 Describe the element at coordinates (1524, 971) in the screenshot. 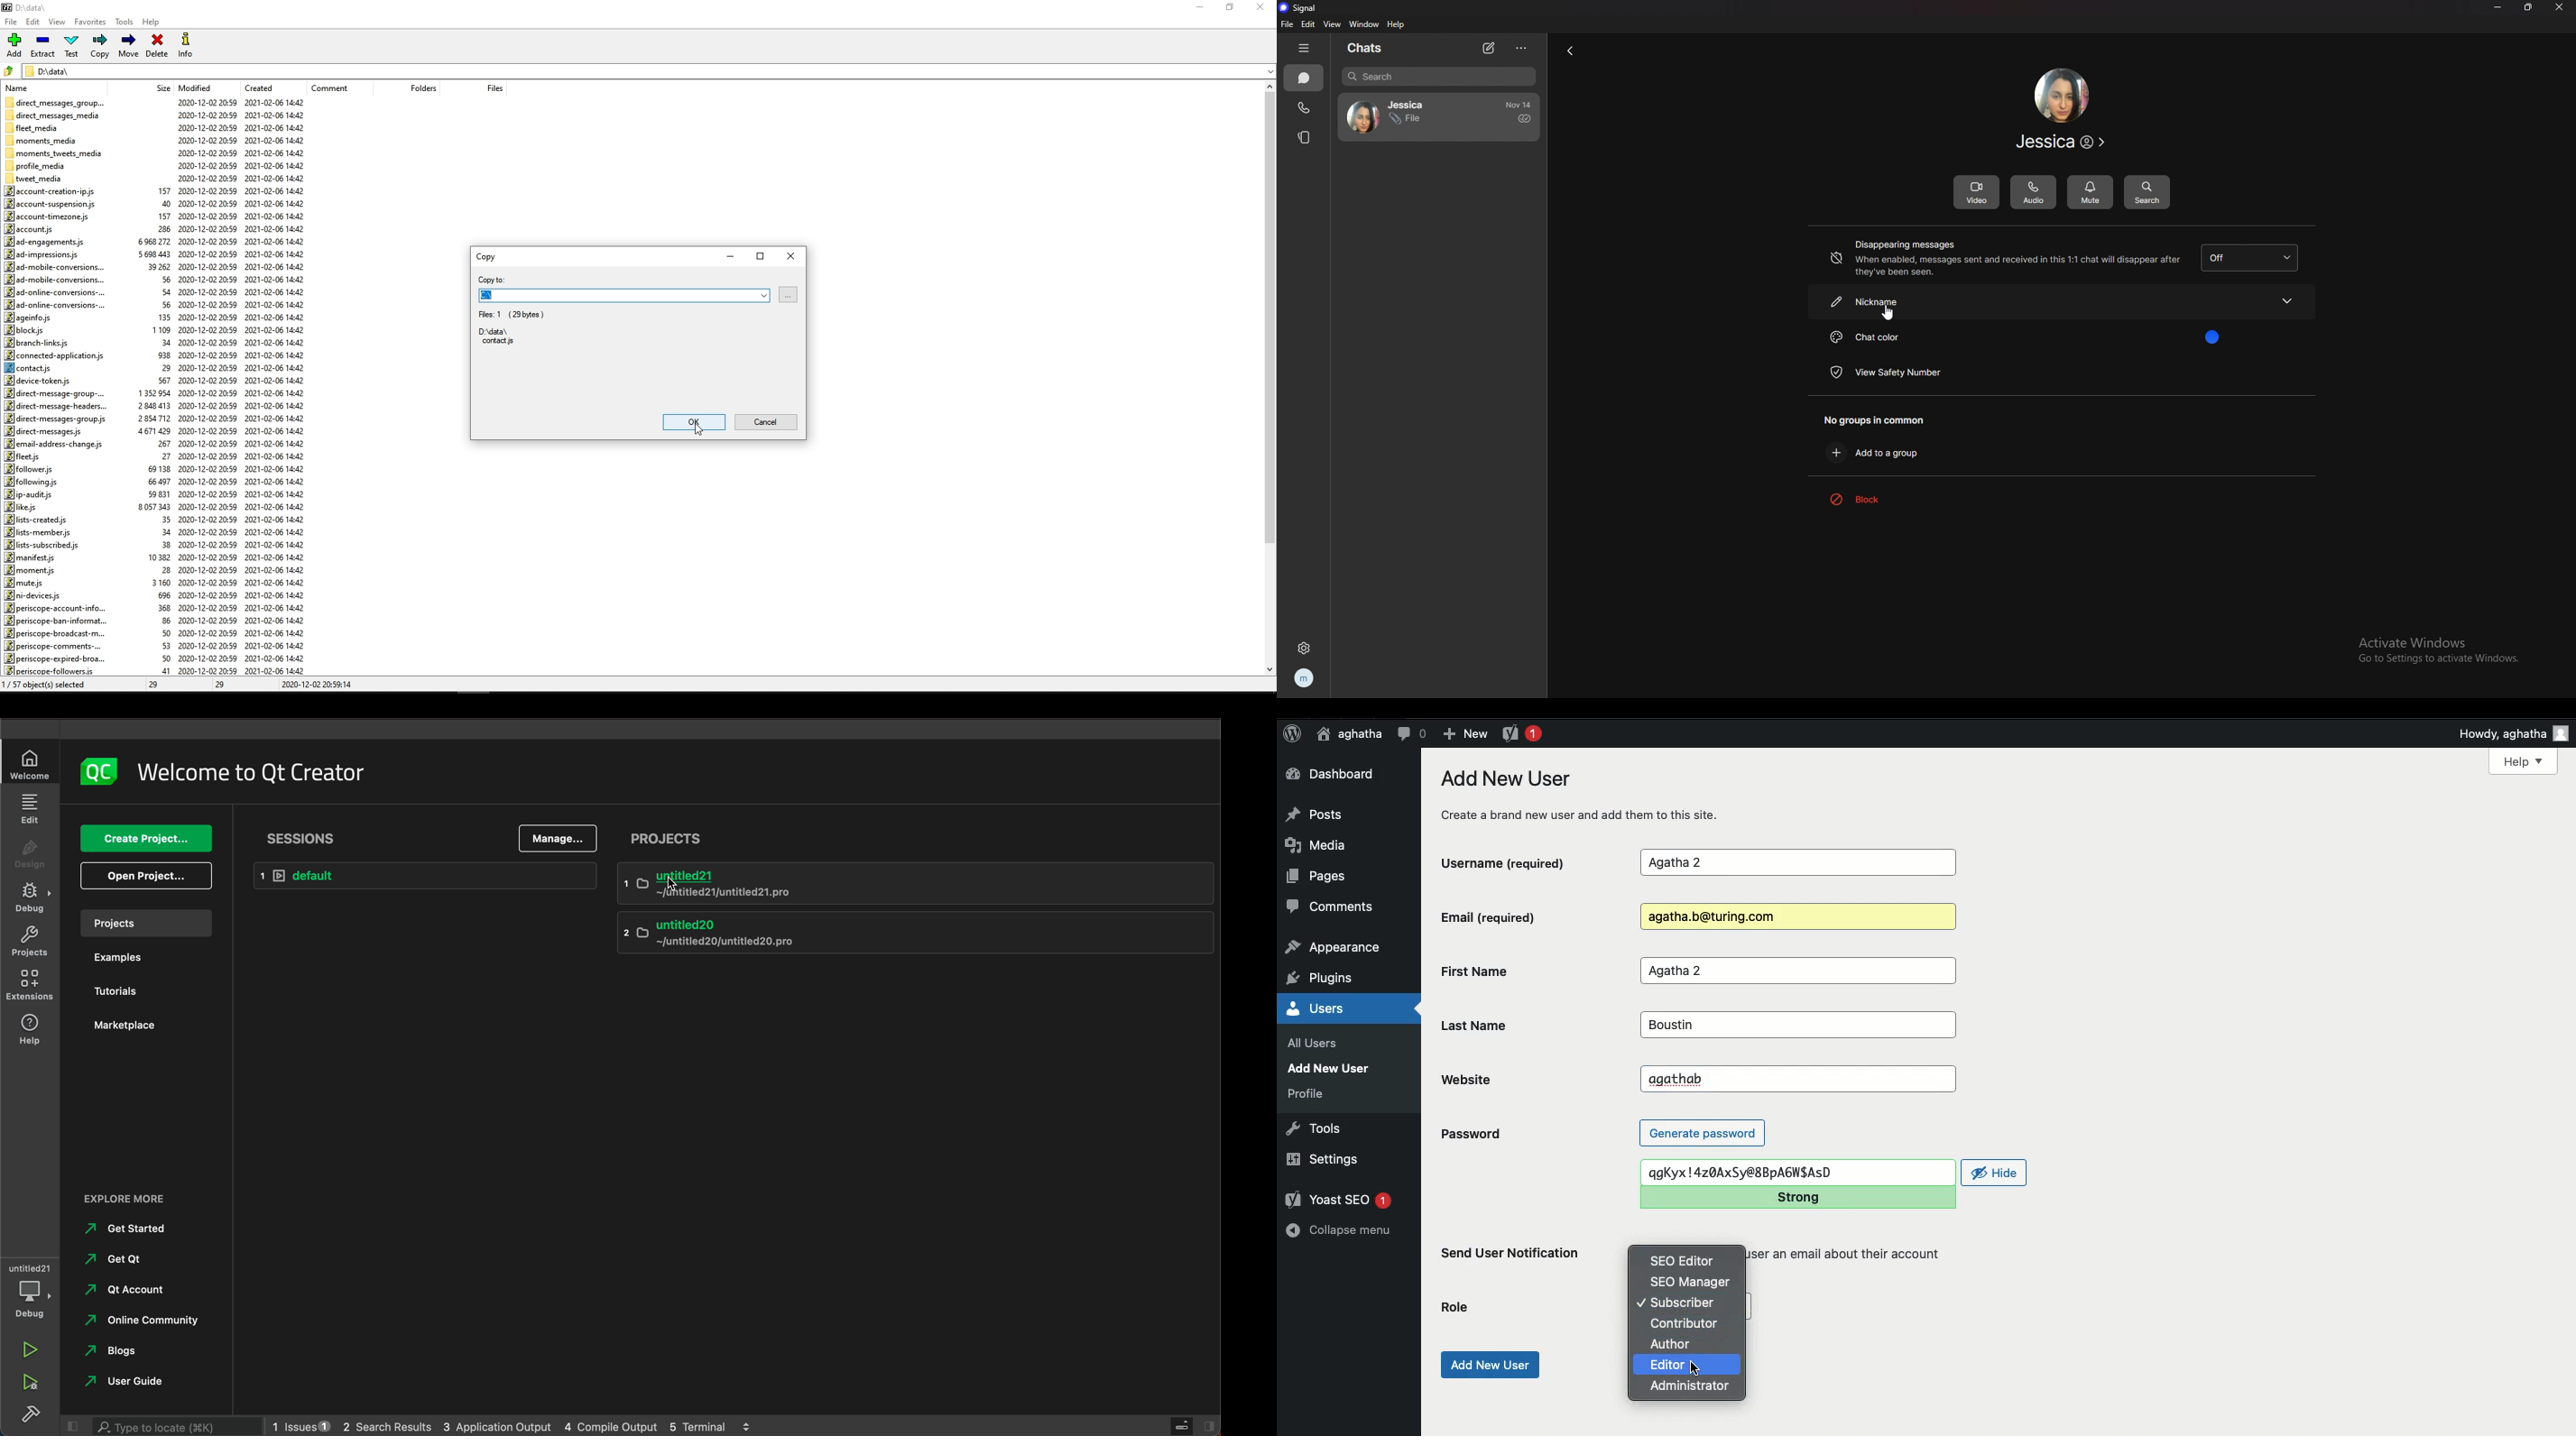

I see `First Name` at that location.